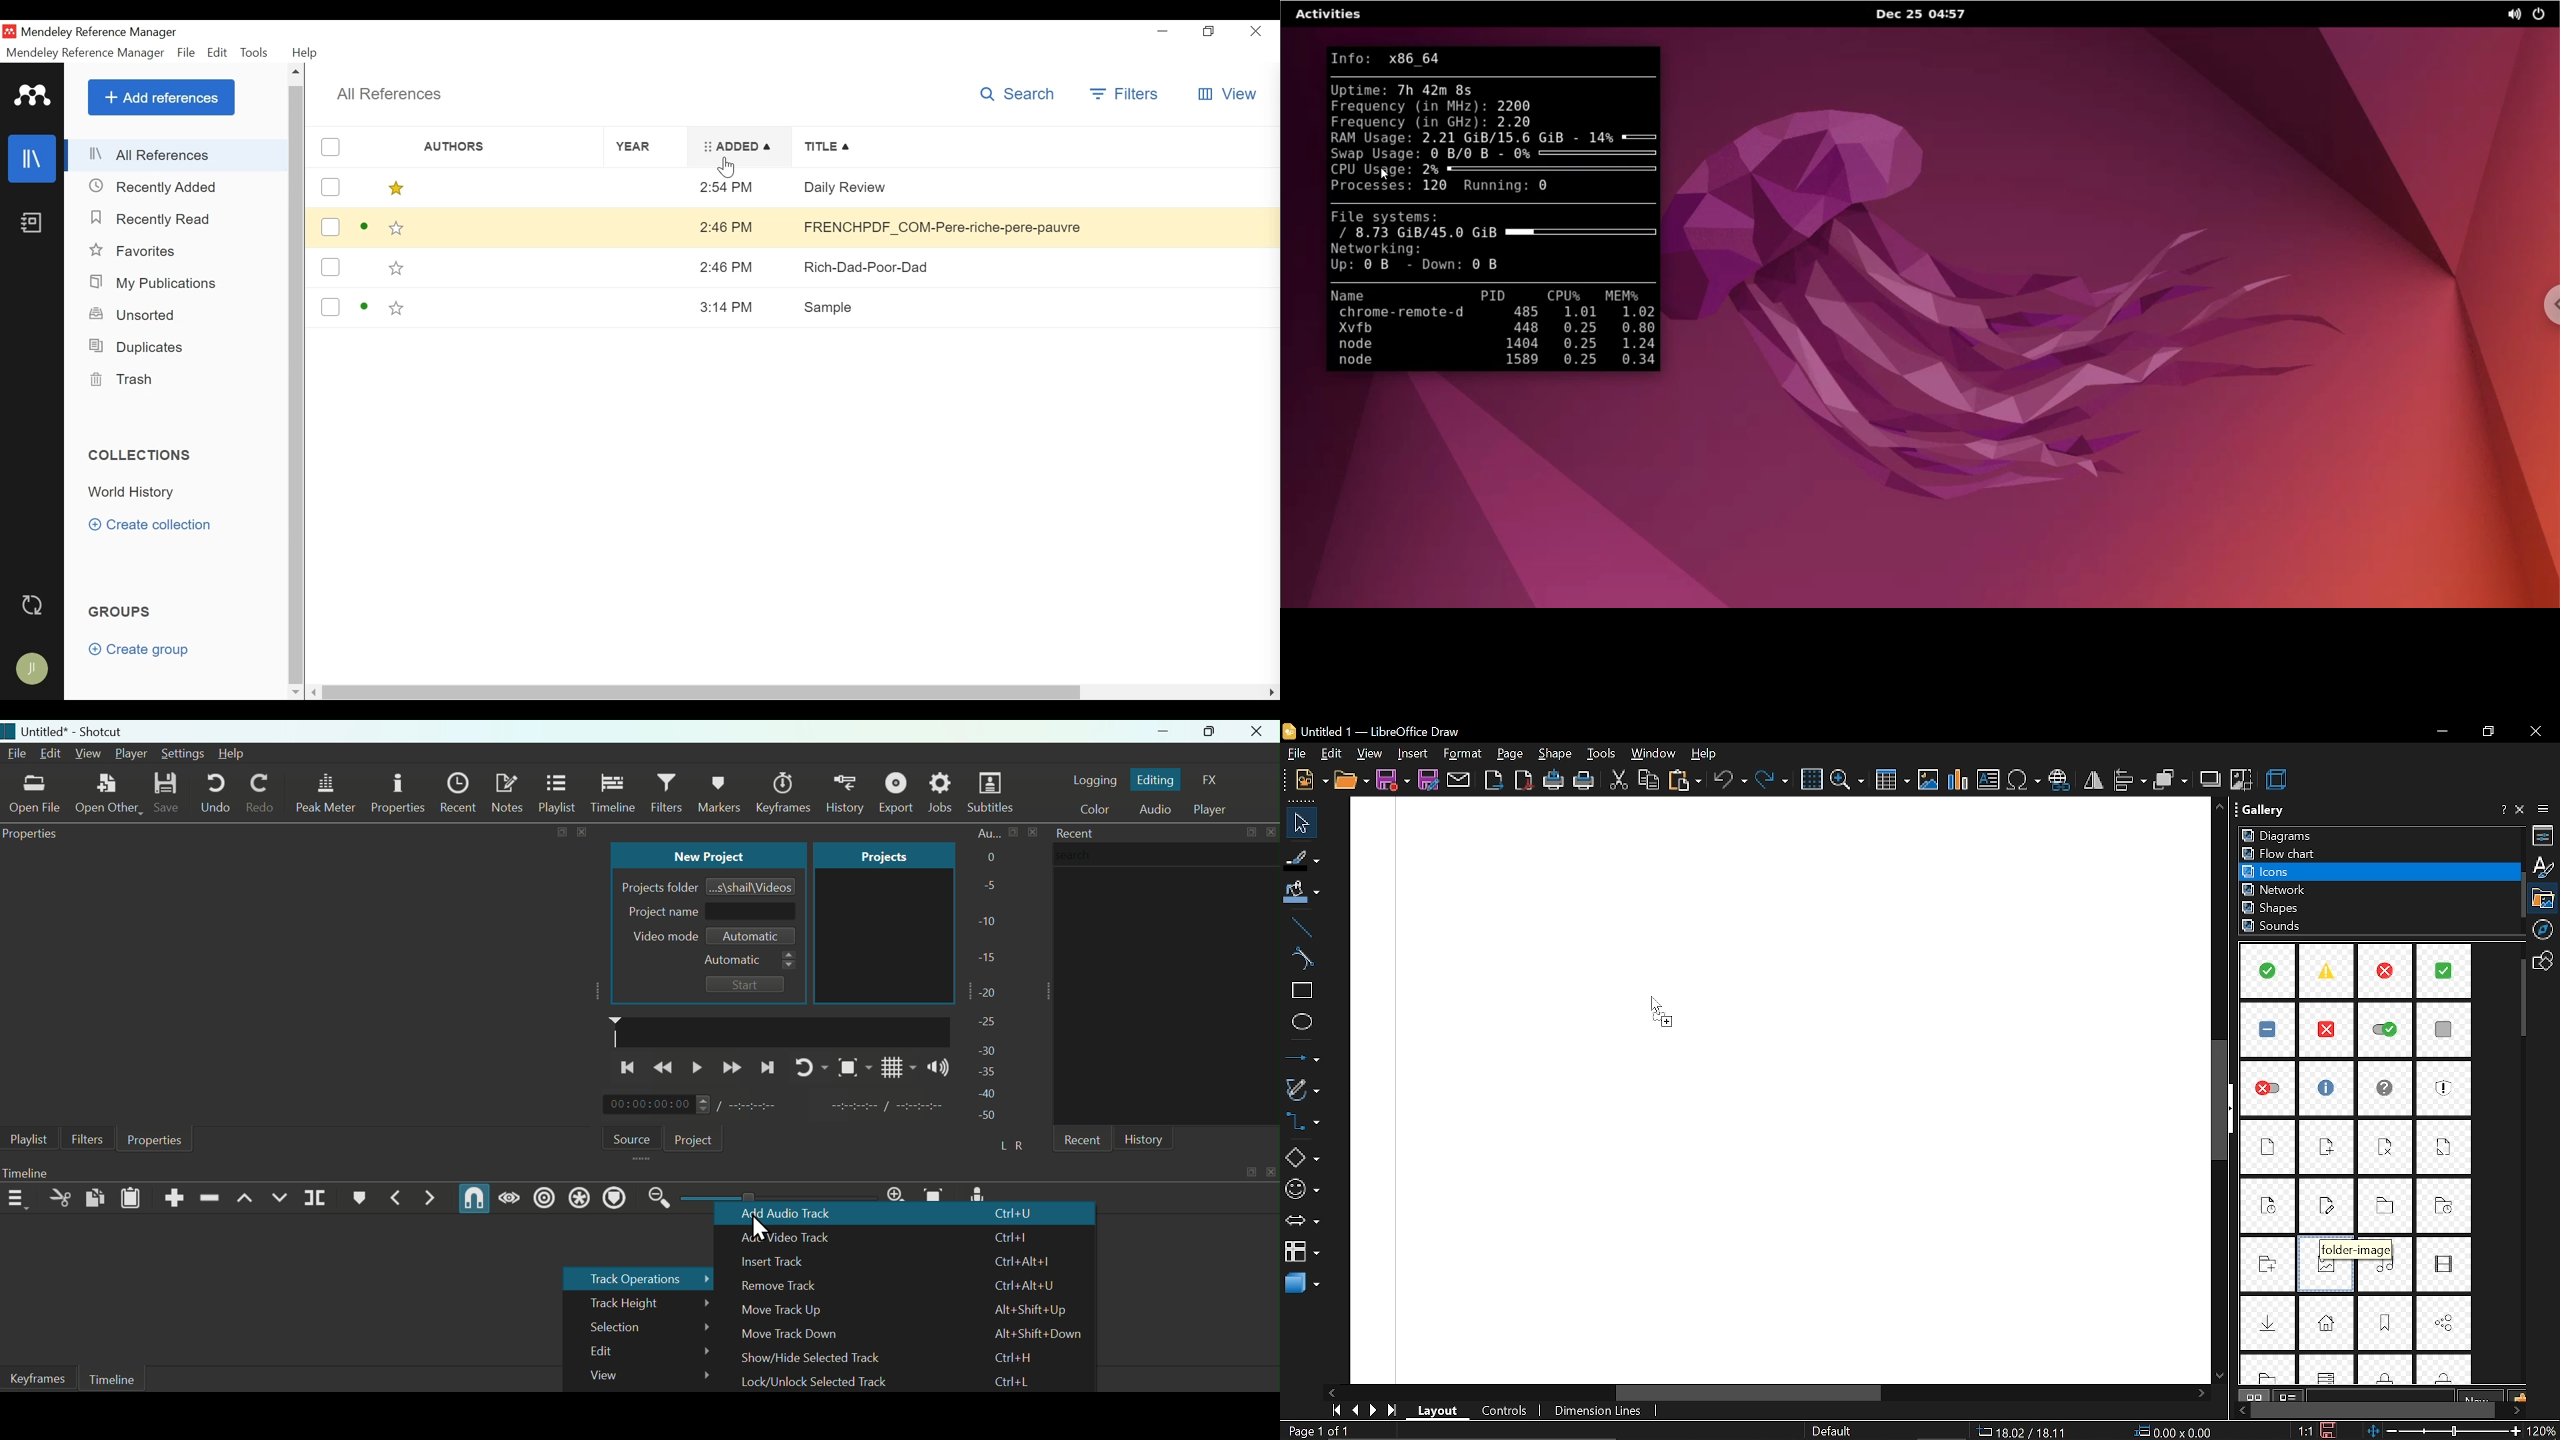 This screenshot has height=1456, width=2576. Describe the element at coordinates (1298, 924) in the screenshot. I see `line` at that location.